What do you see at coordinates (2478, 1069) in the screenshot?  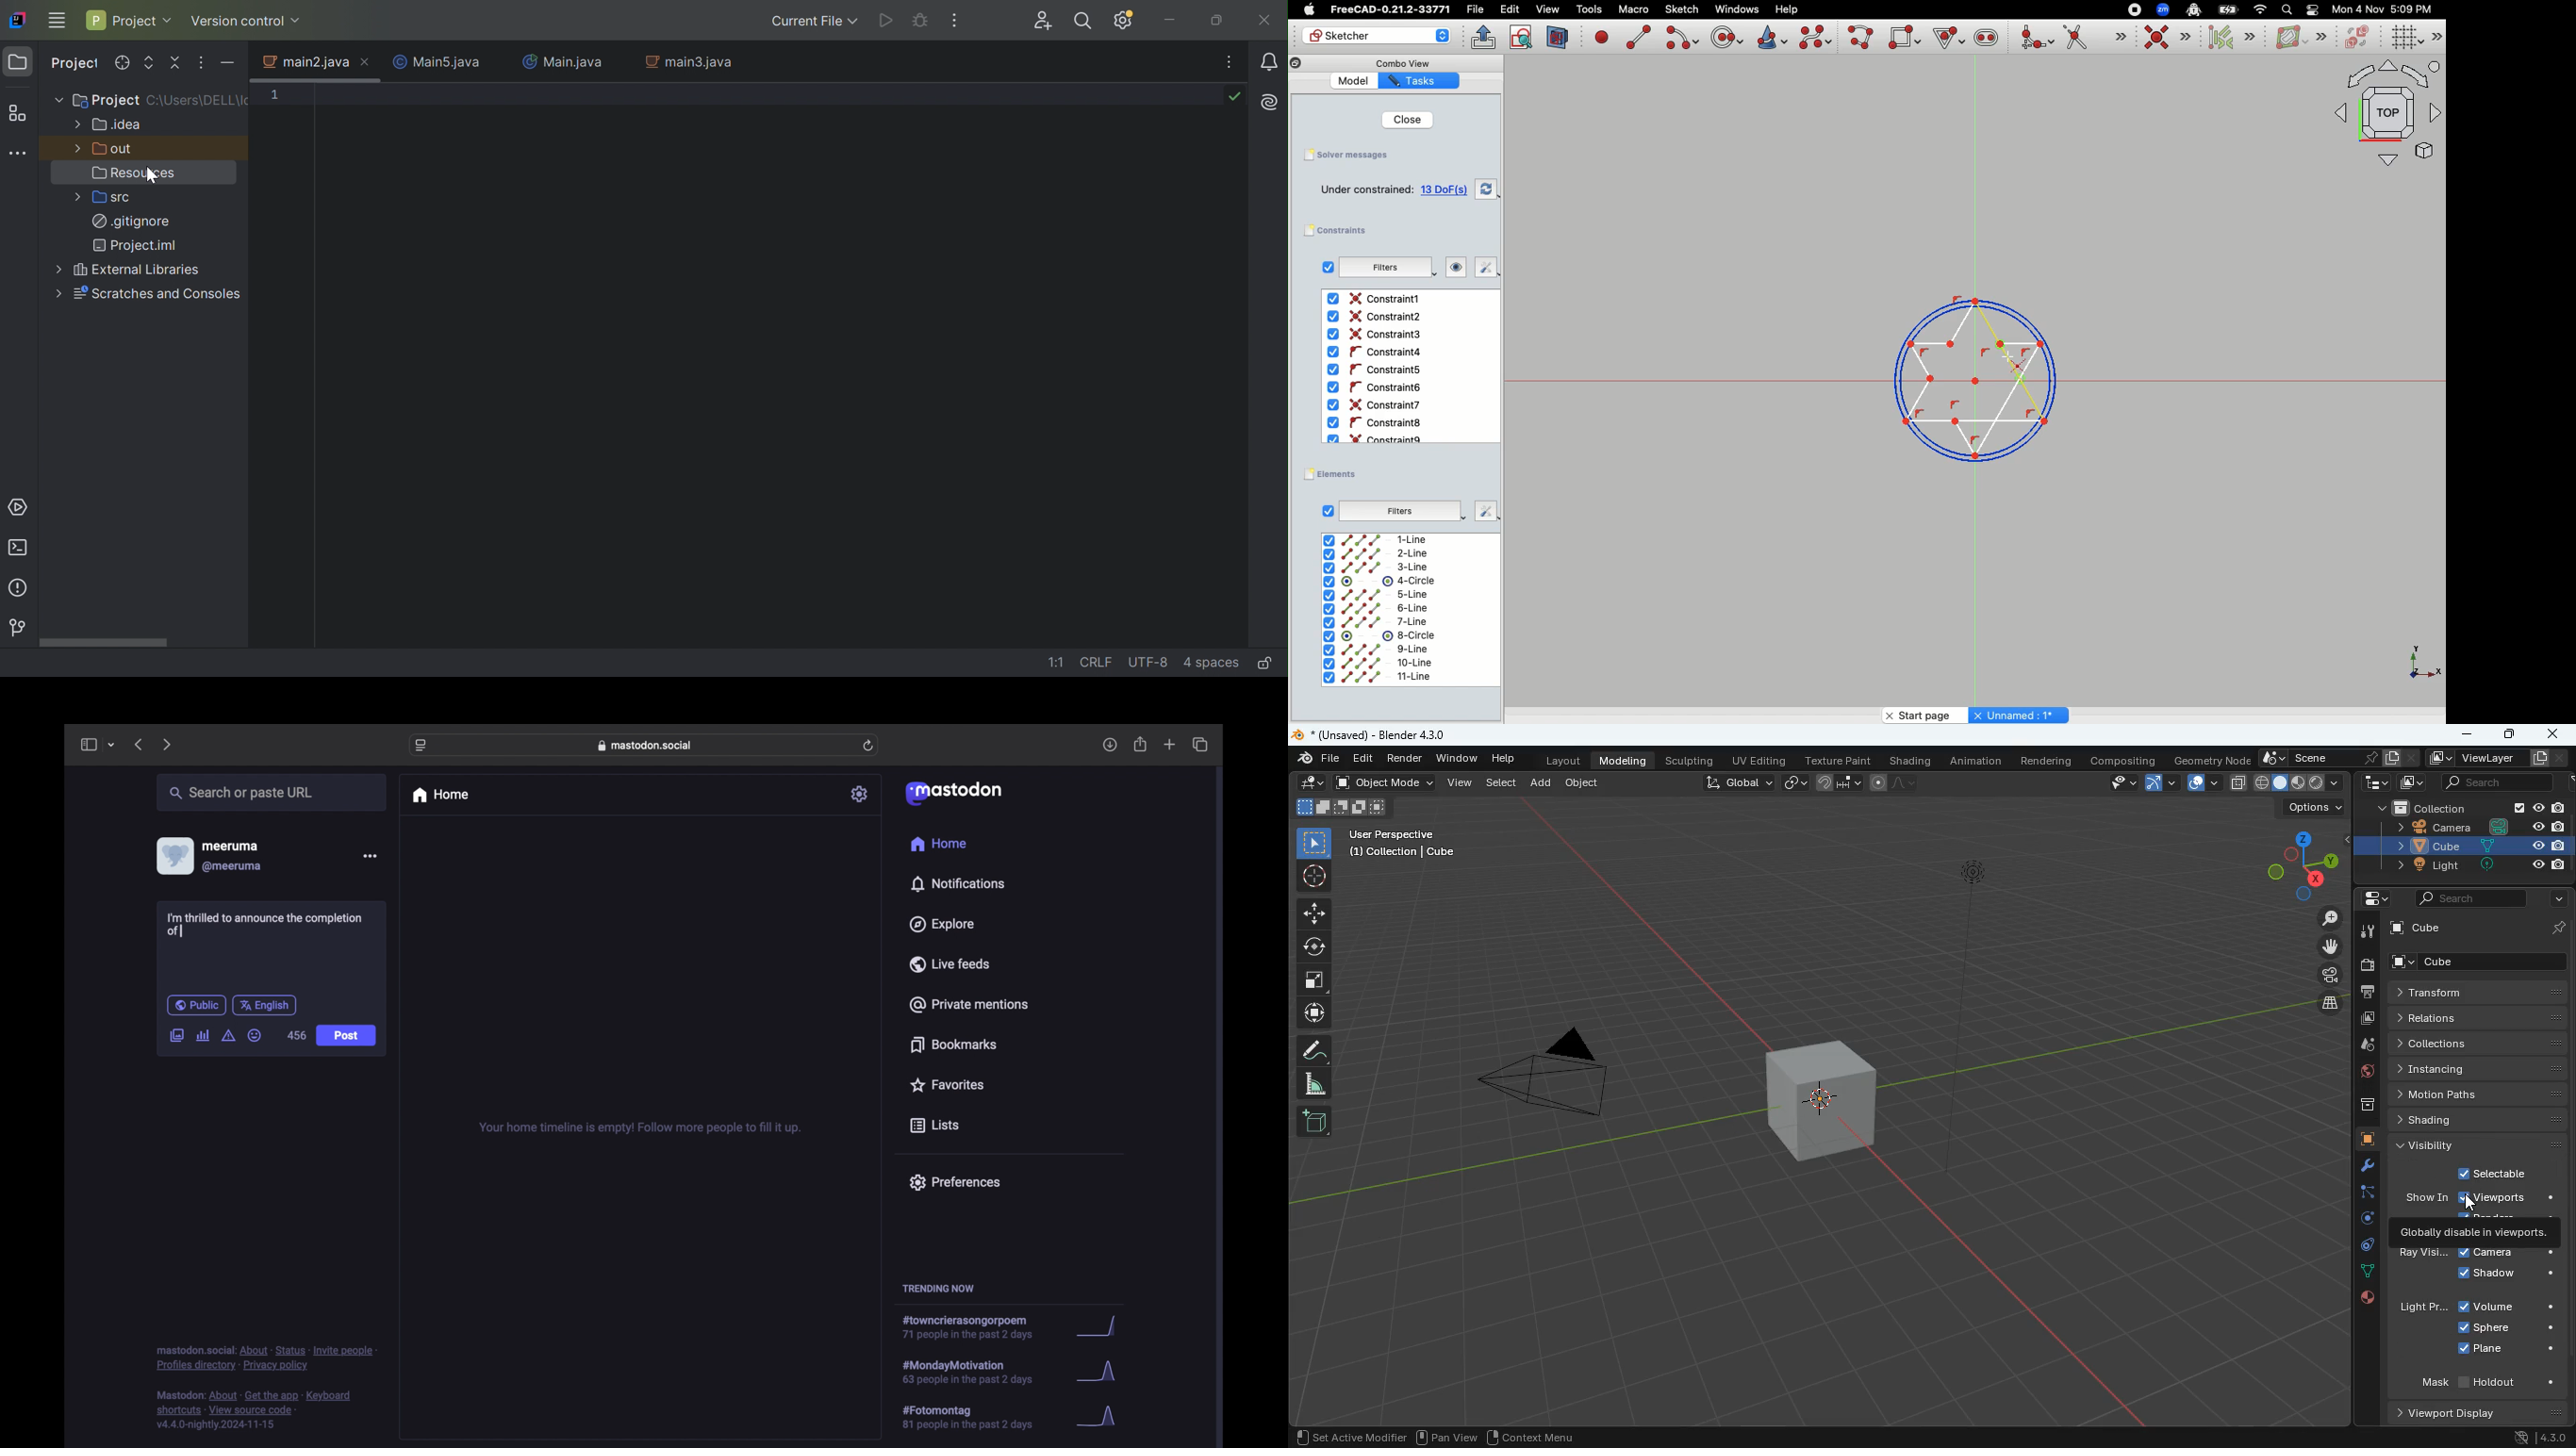 I see `instancing` at bounding box center [2478, 1069].